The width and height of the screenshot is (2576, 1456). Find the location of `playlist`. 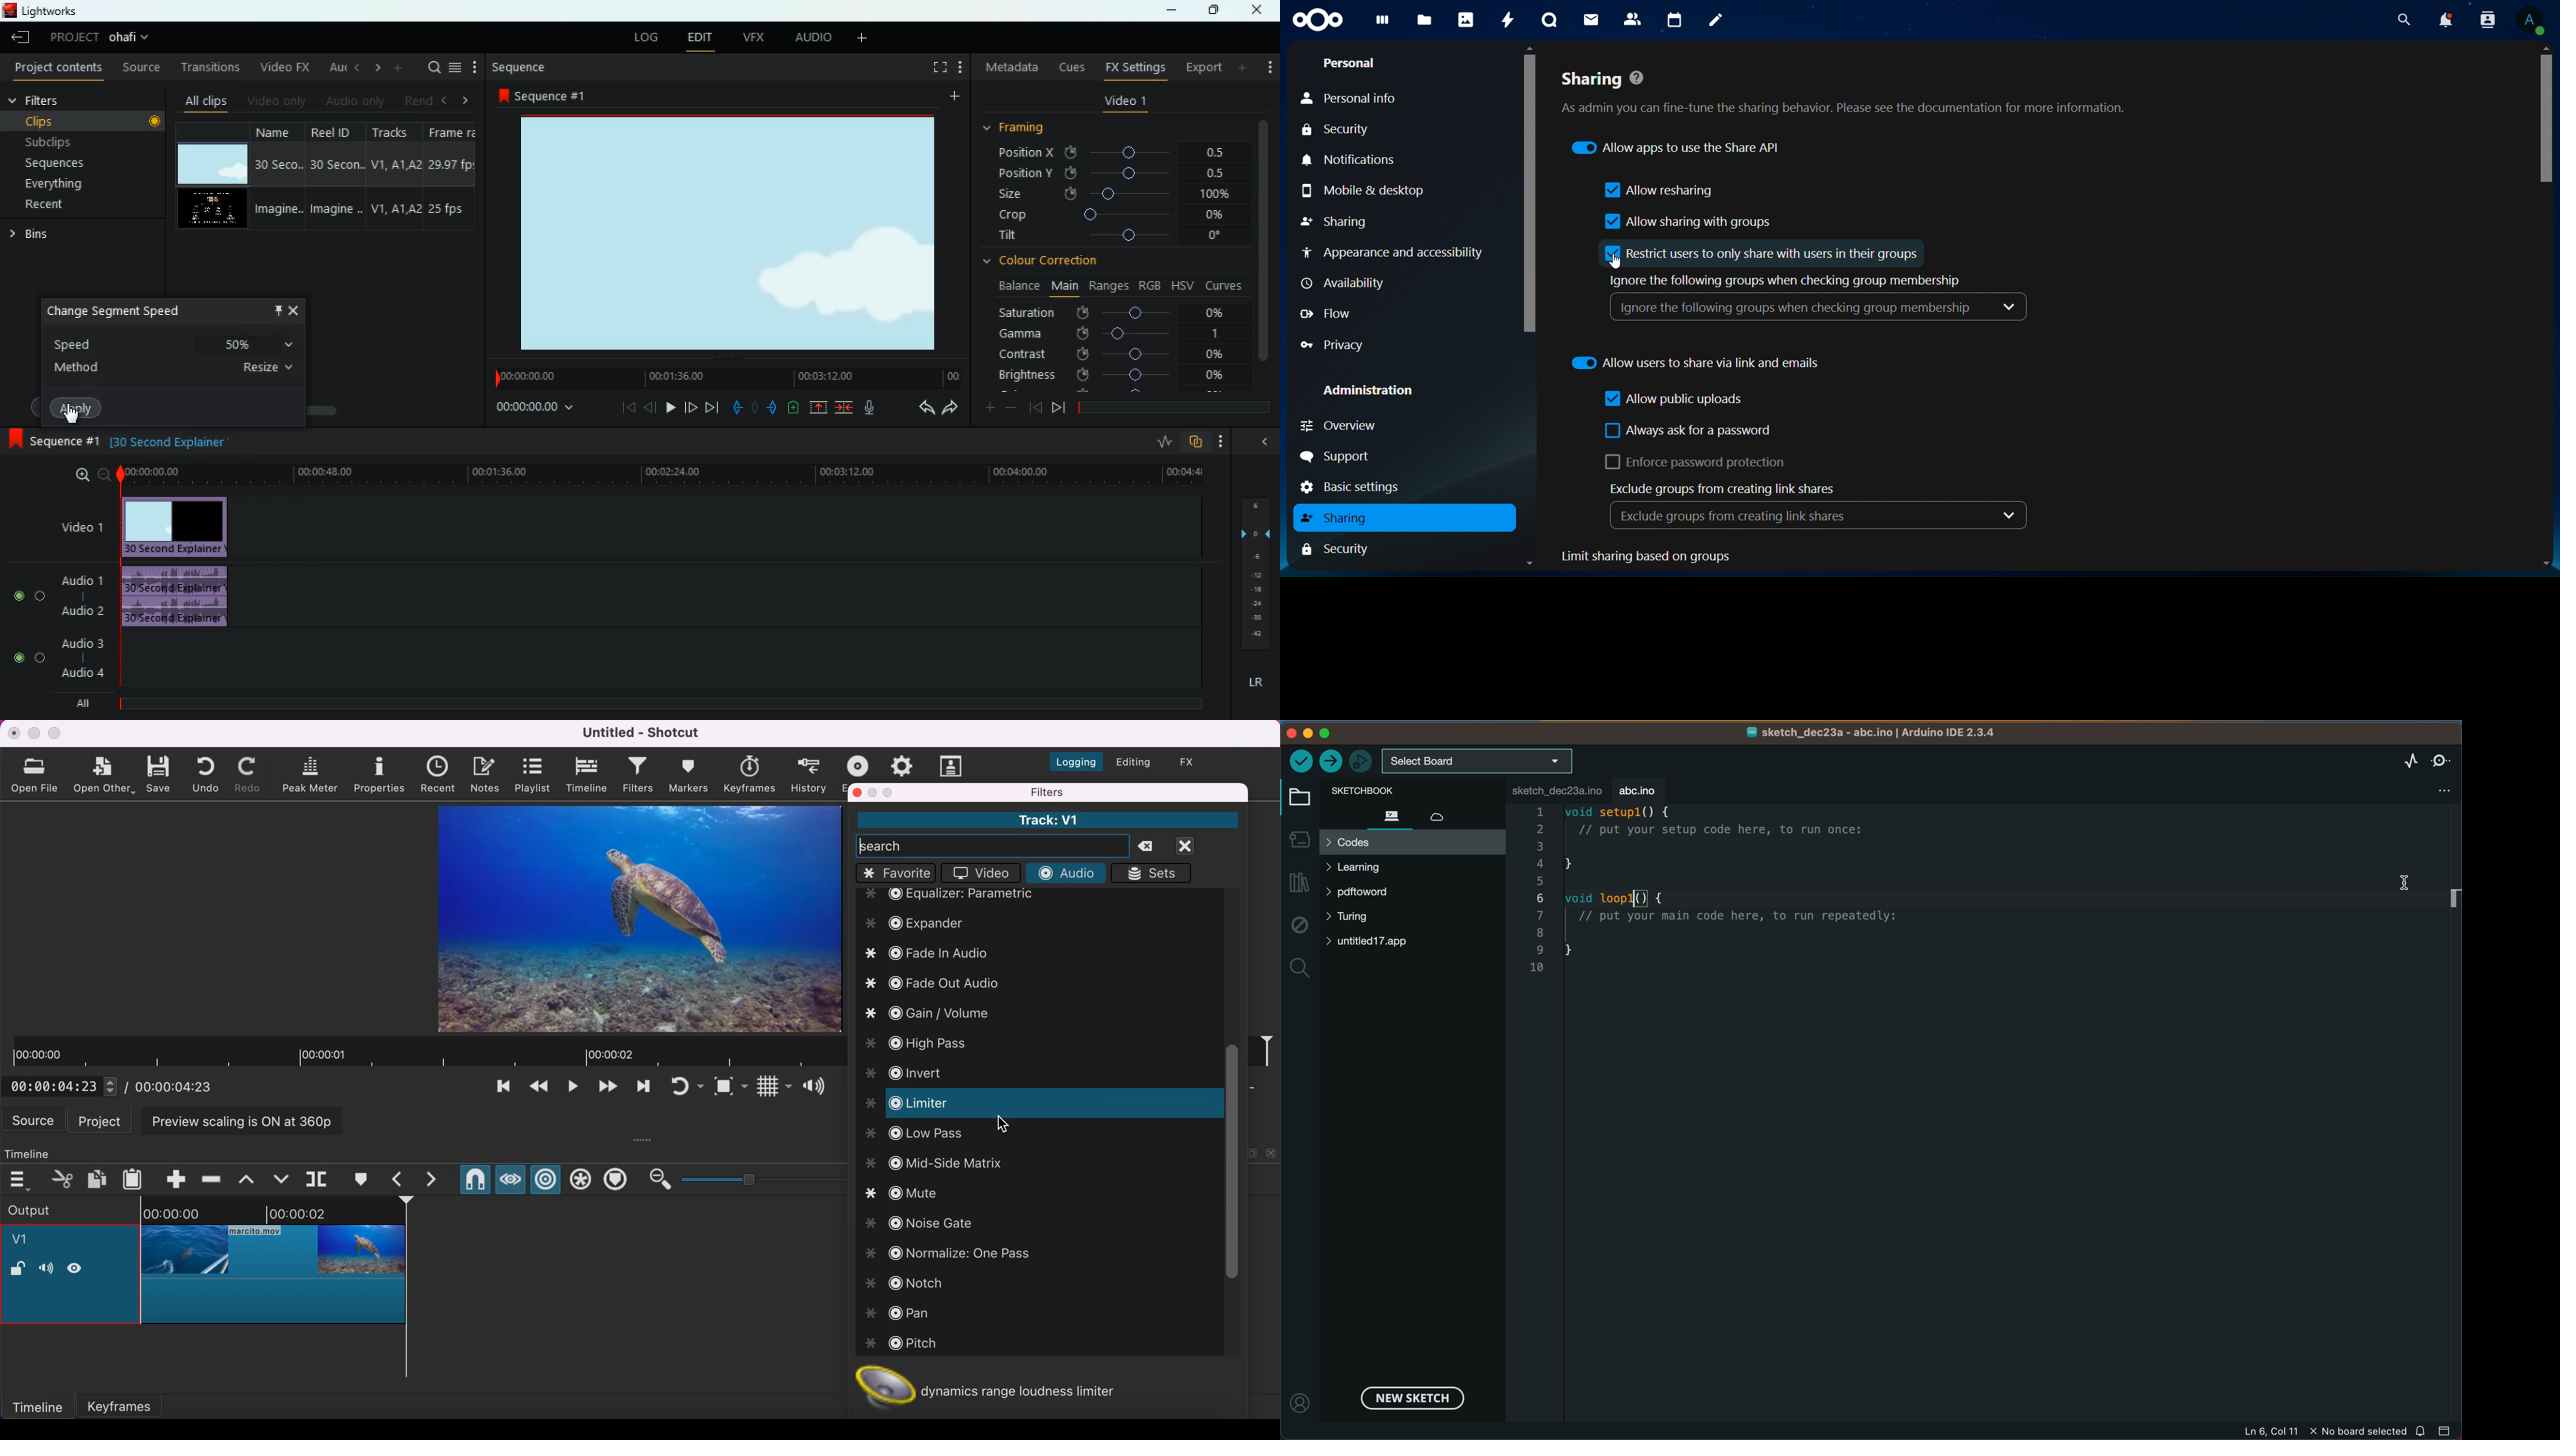

playlist is located at coordinates (532, 775).